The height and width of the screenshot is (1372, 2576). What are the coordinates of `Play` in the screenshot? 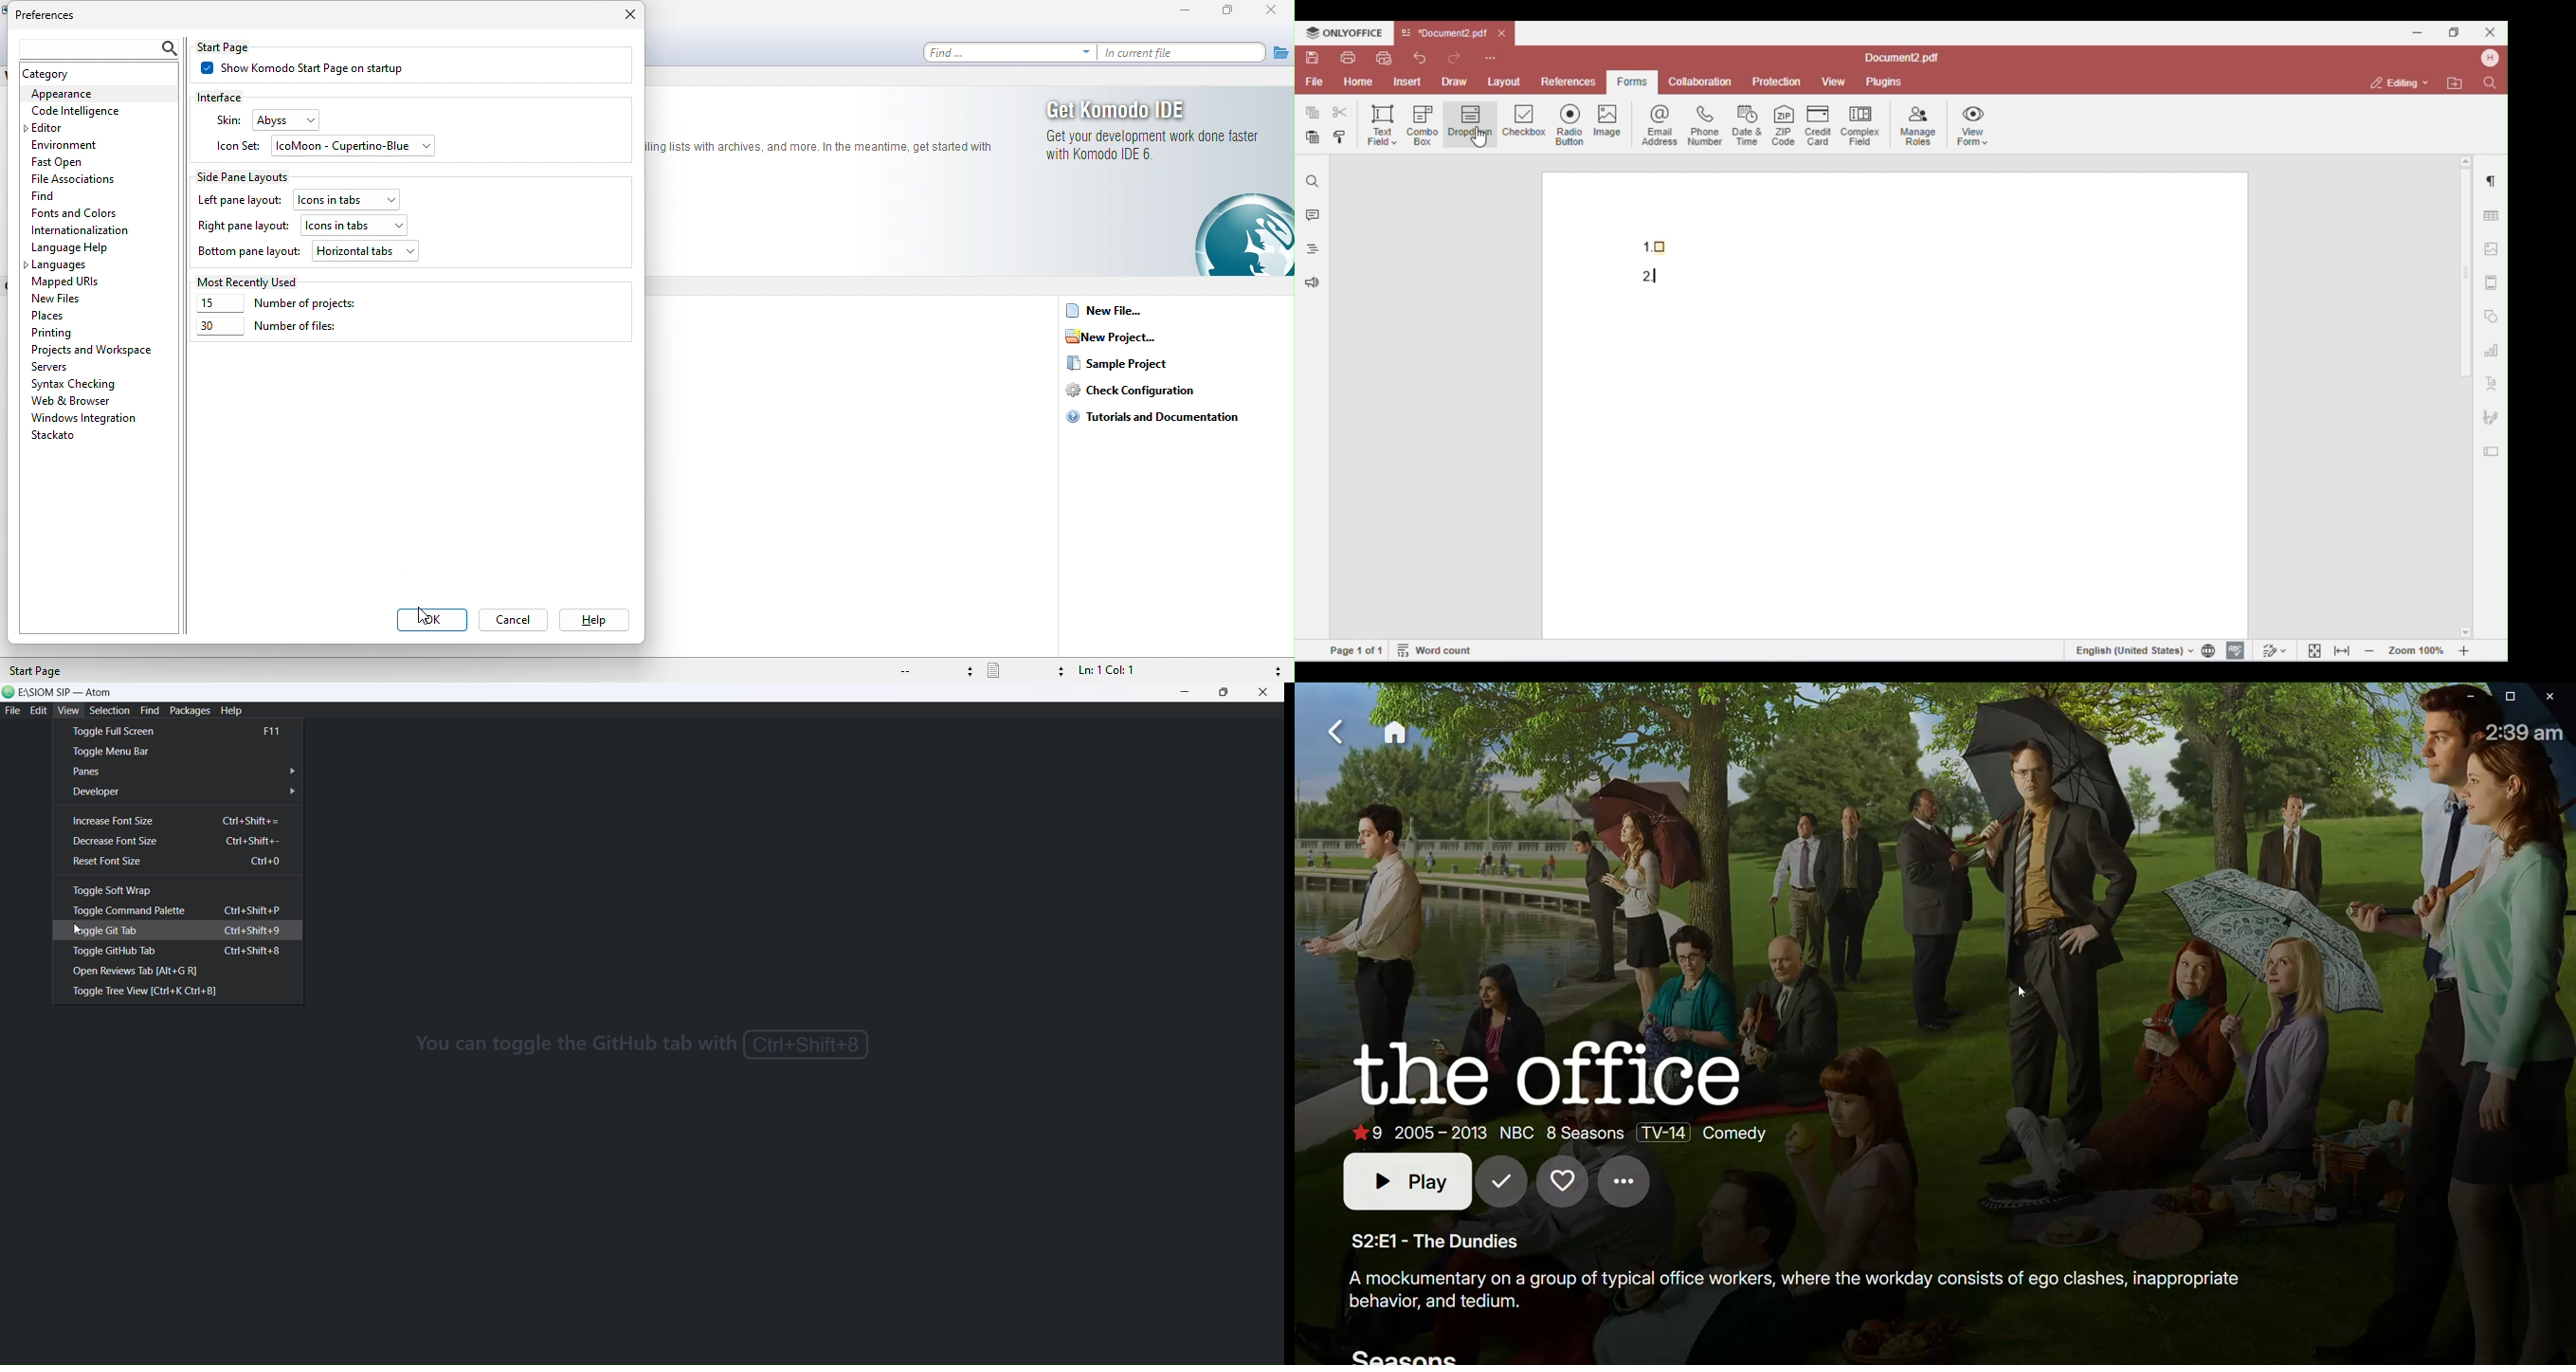 It's located at (1407, 1183).